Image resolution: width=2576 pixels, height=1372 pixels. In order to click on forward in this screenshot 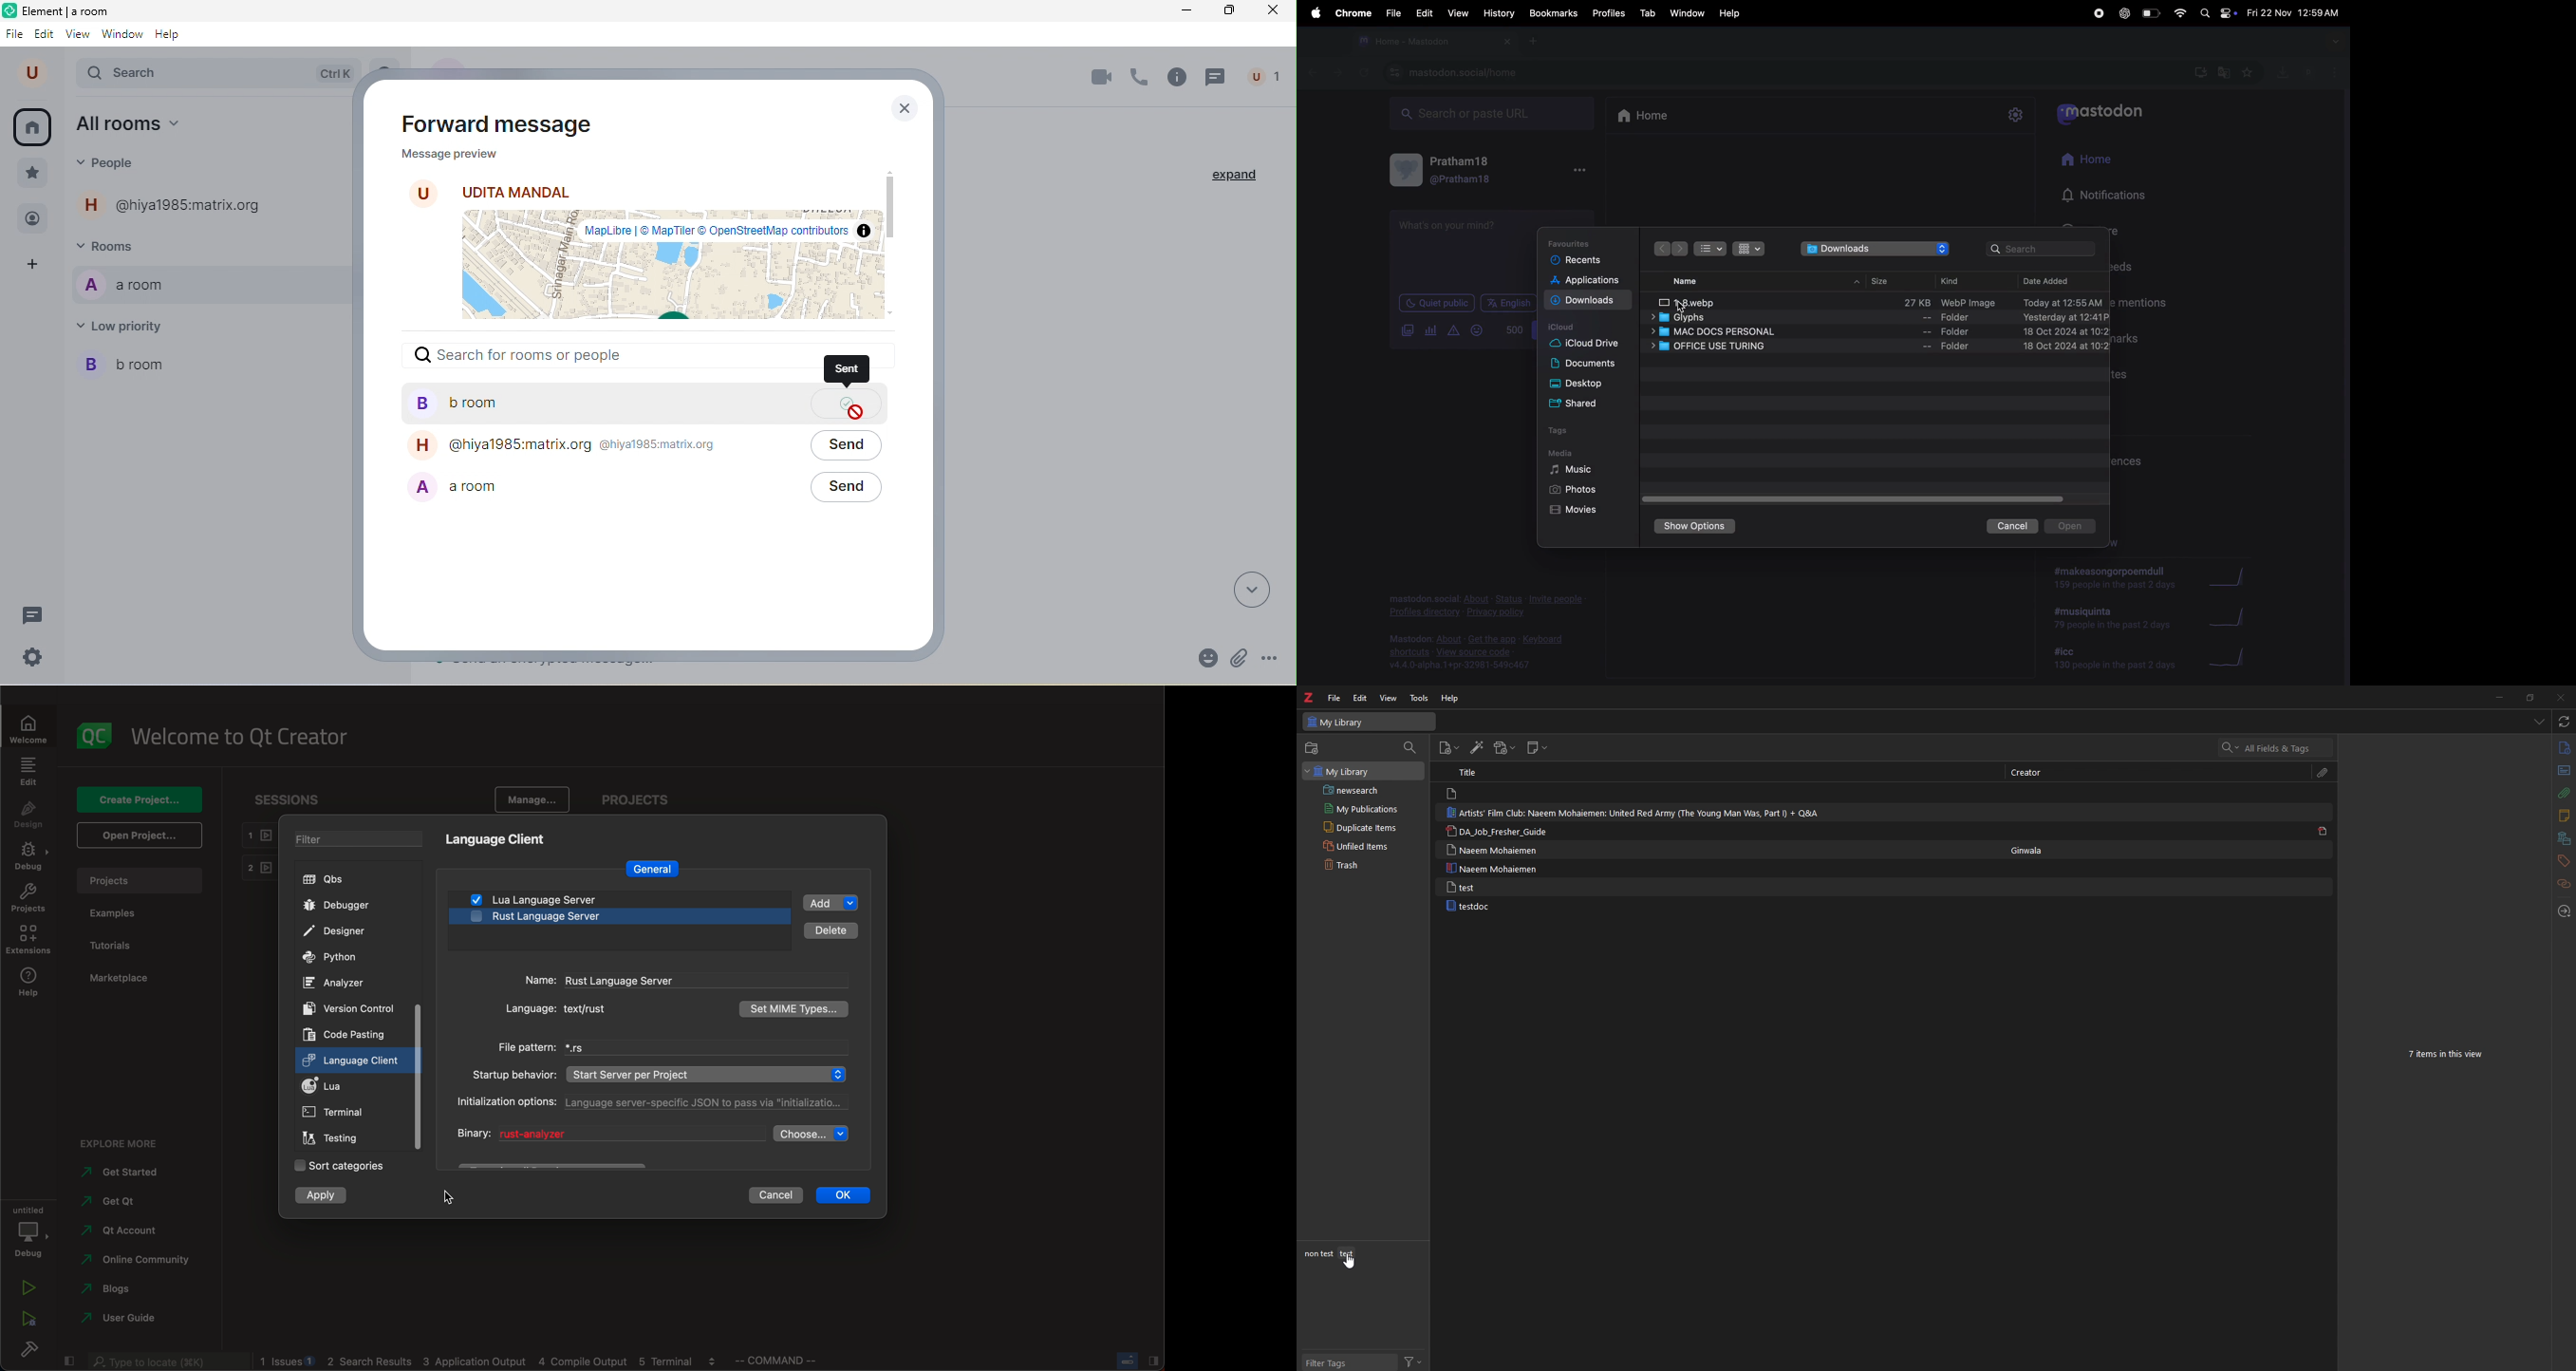, I will do `click(1664, 248)`.